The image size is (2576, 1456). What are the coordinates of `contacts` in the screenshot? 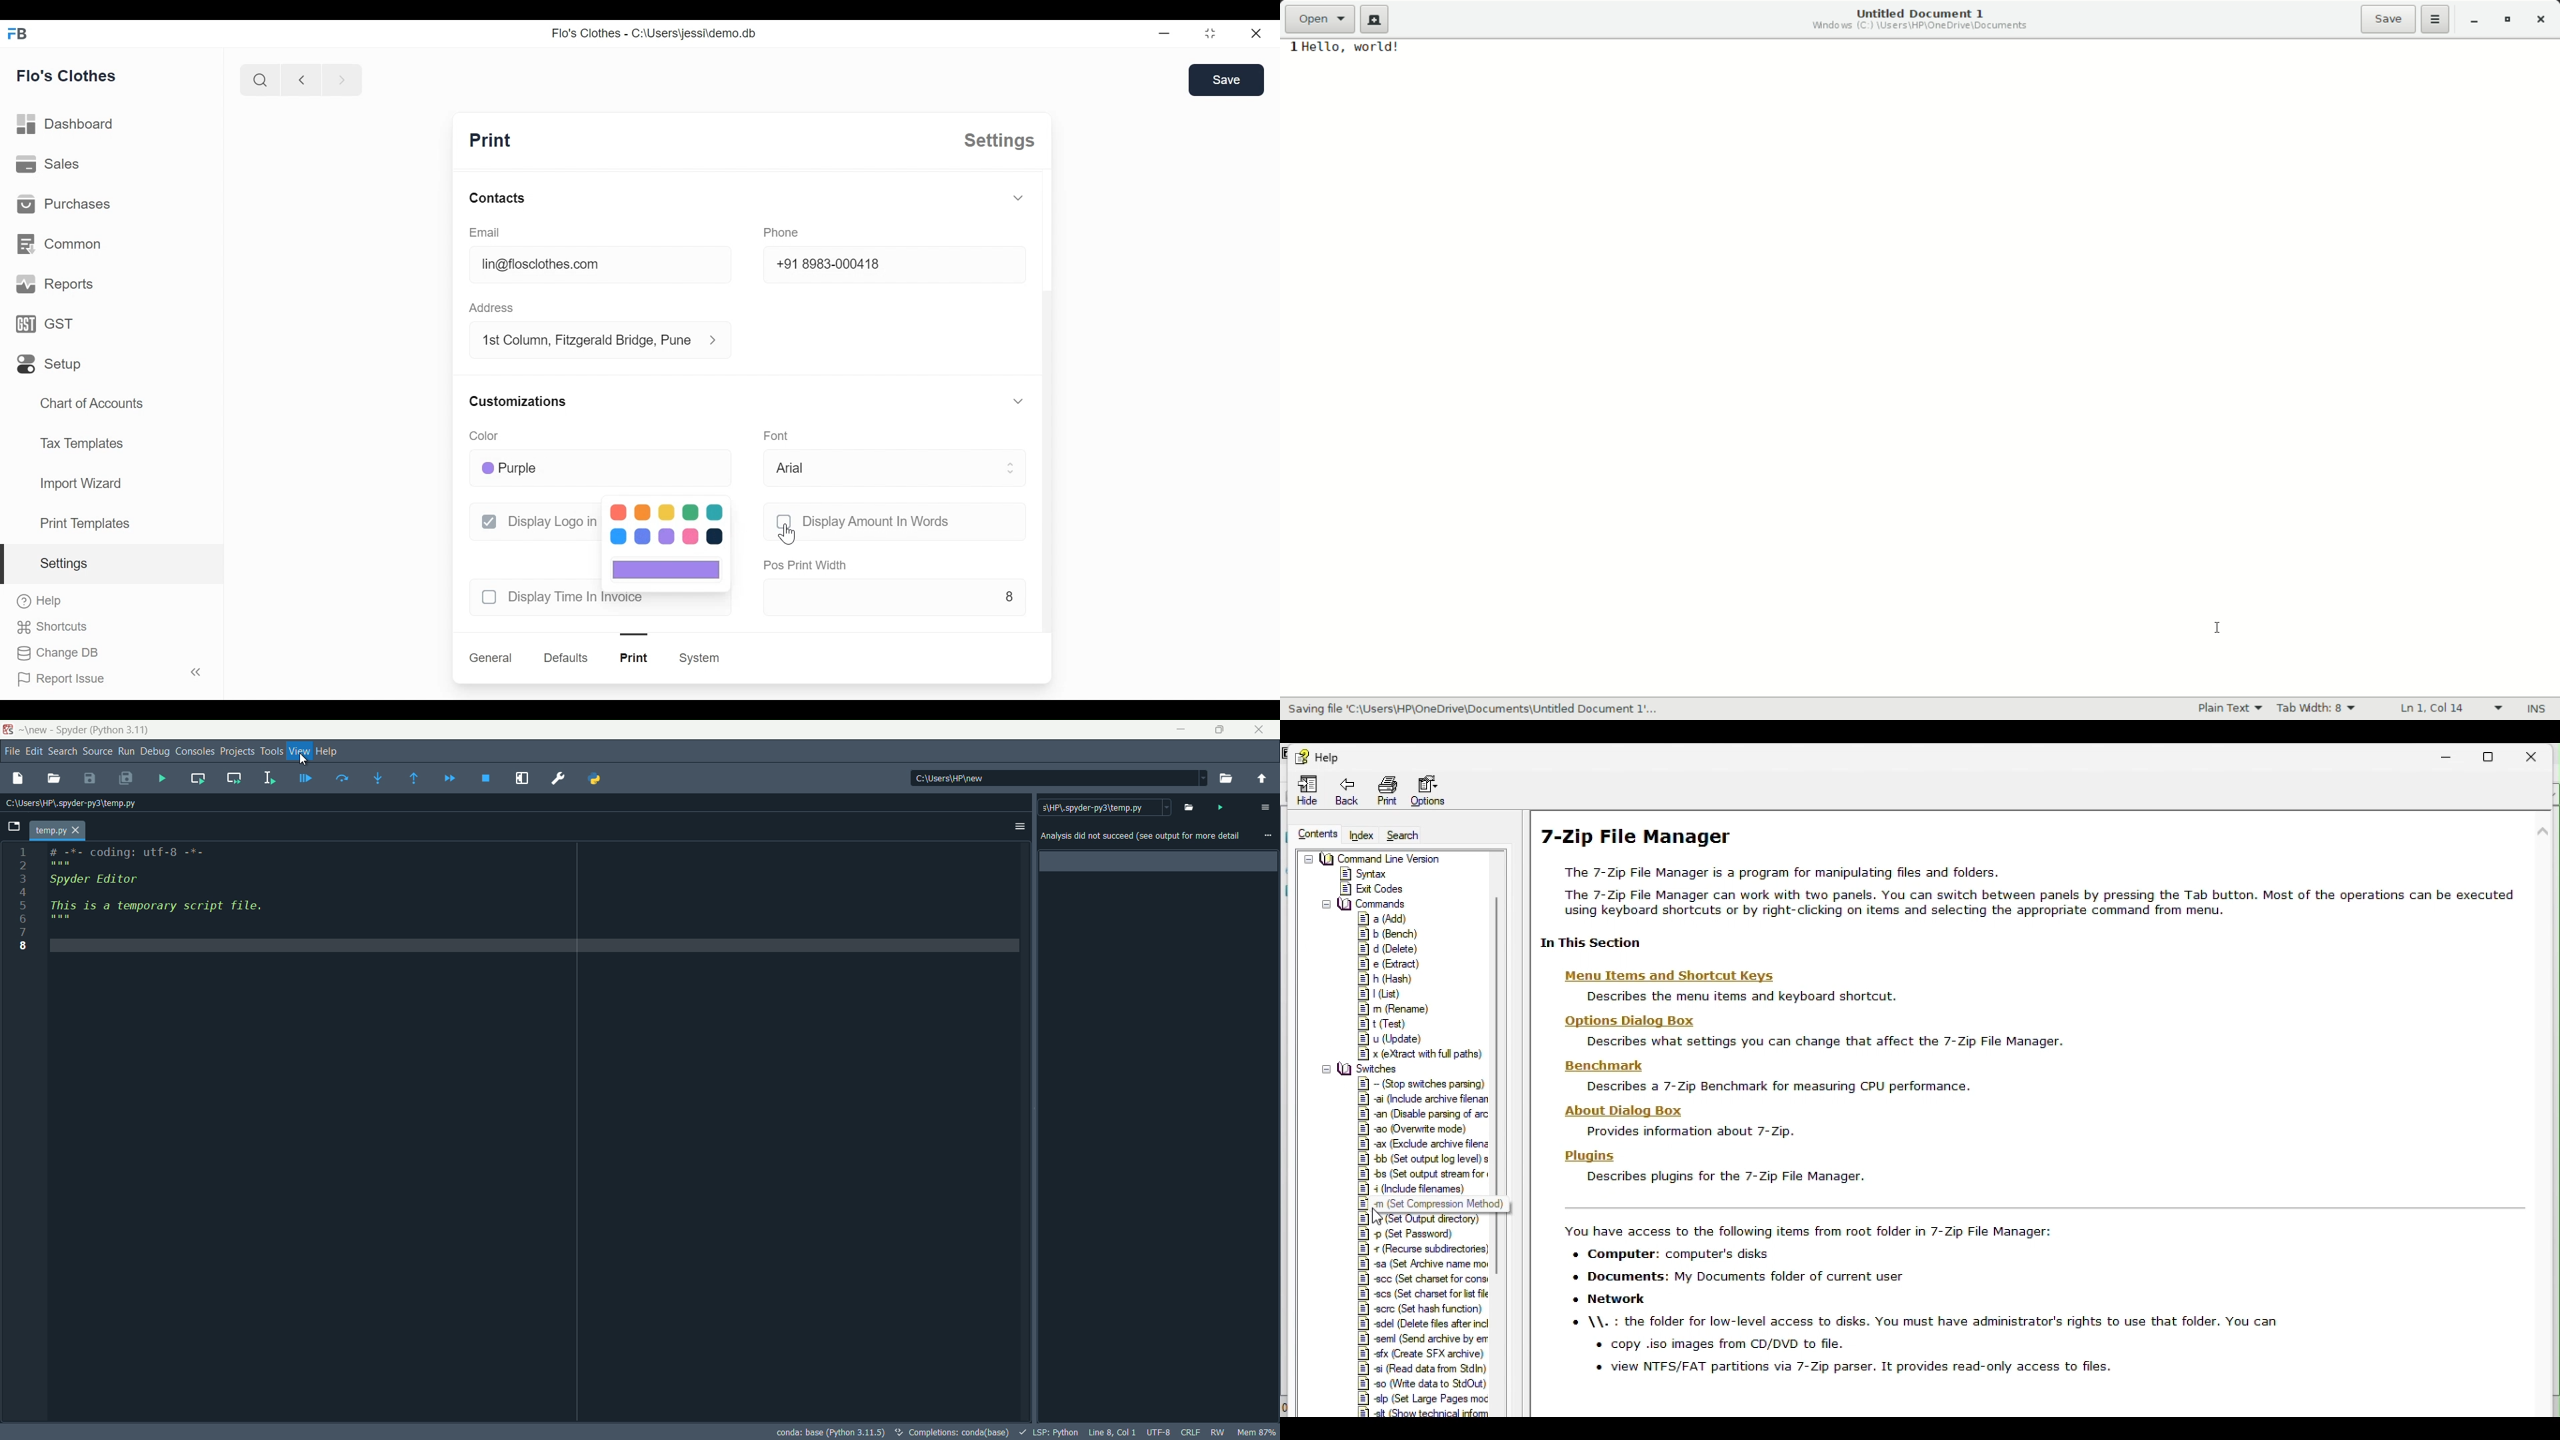 It's located at (497, 197).